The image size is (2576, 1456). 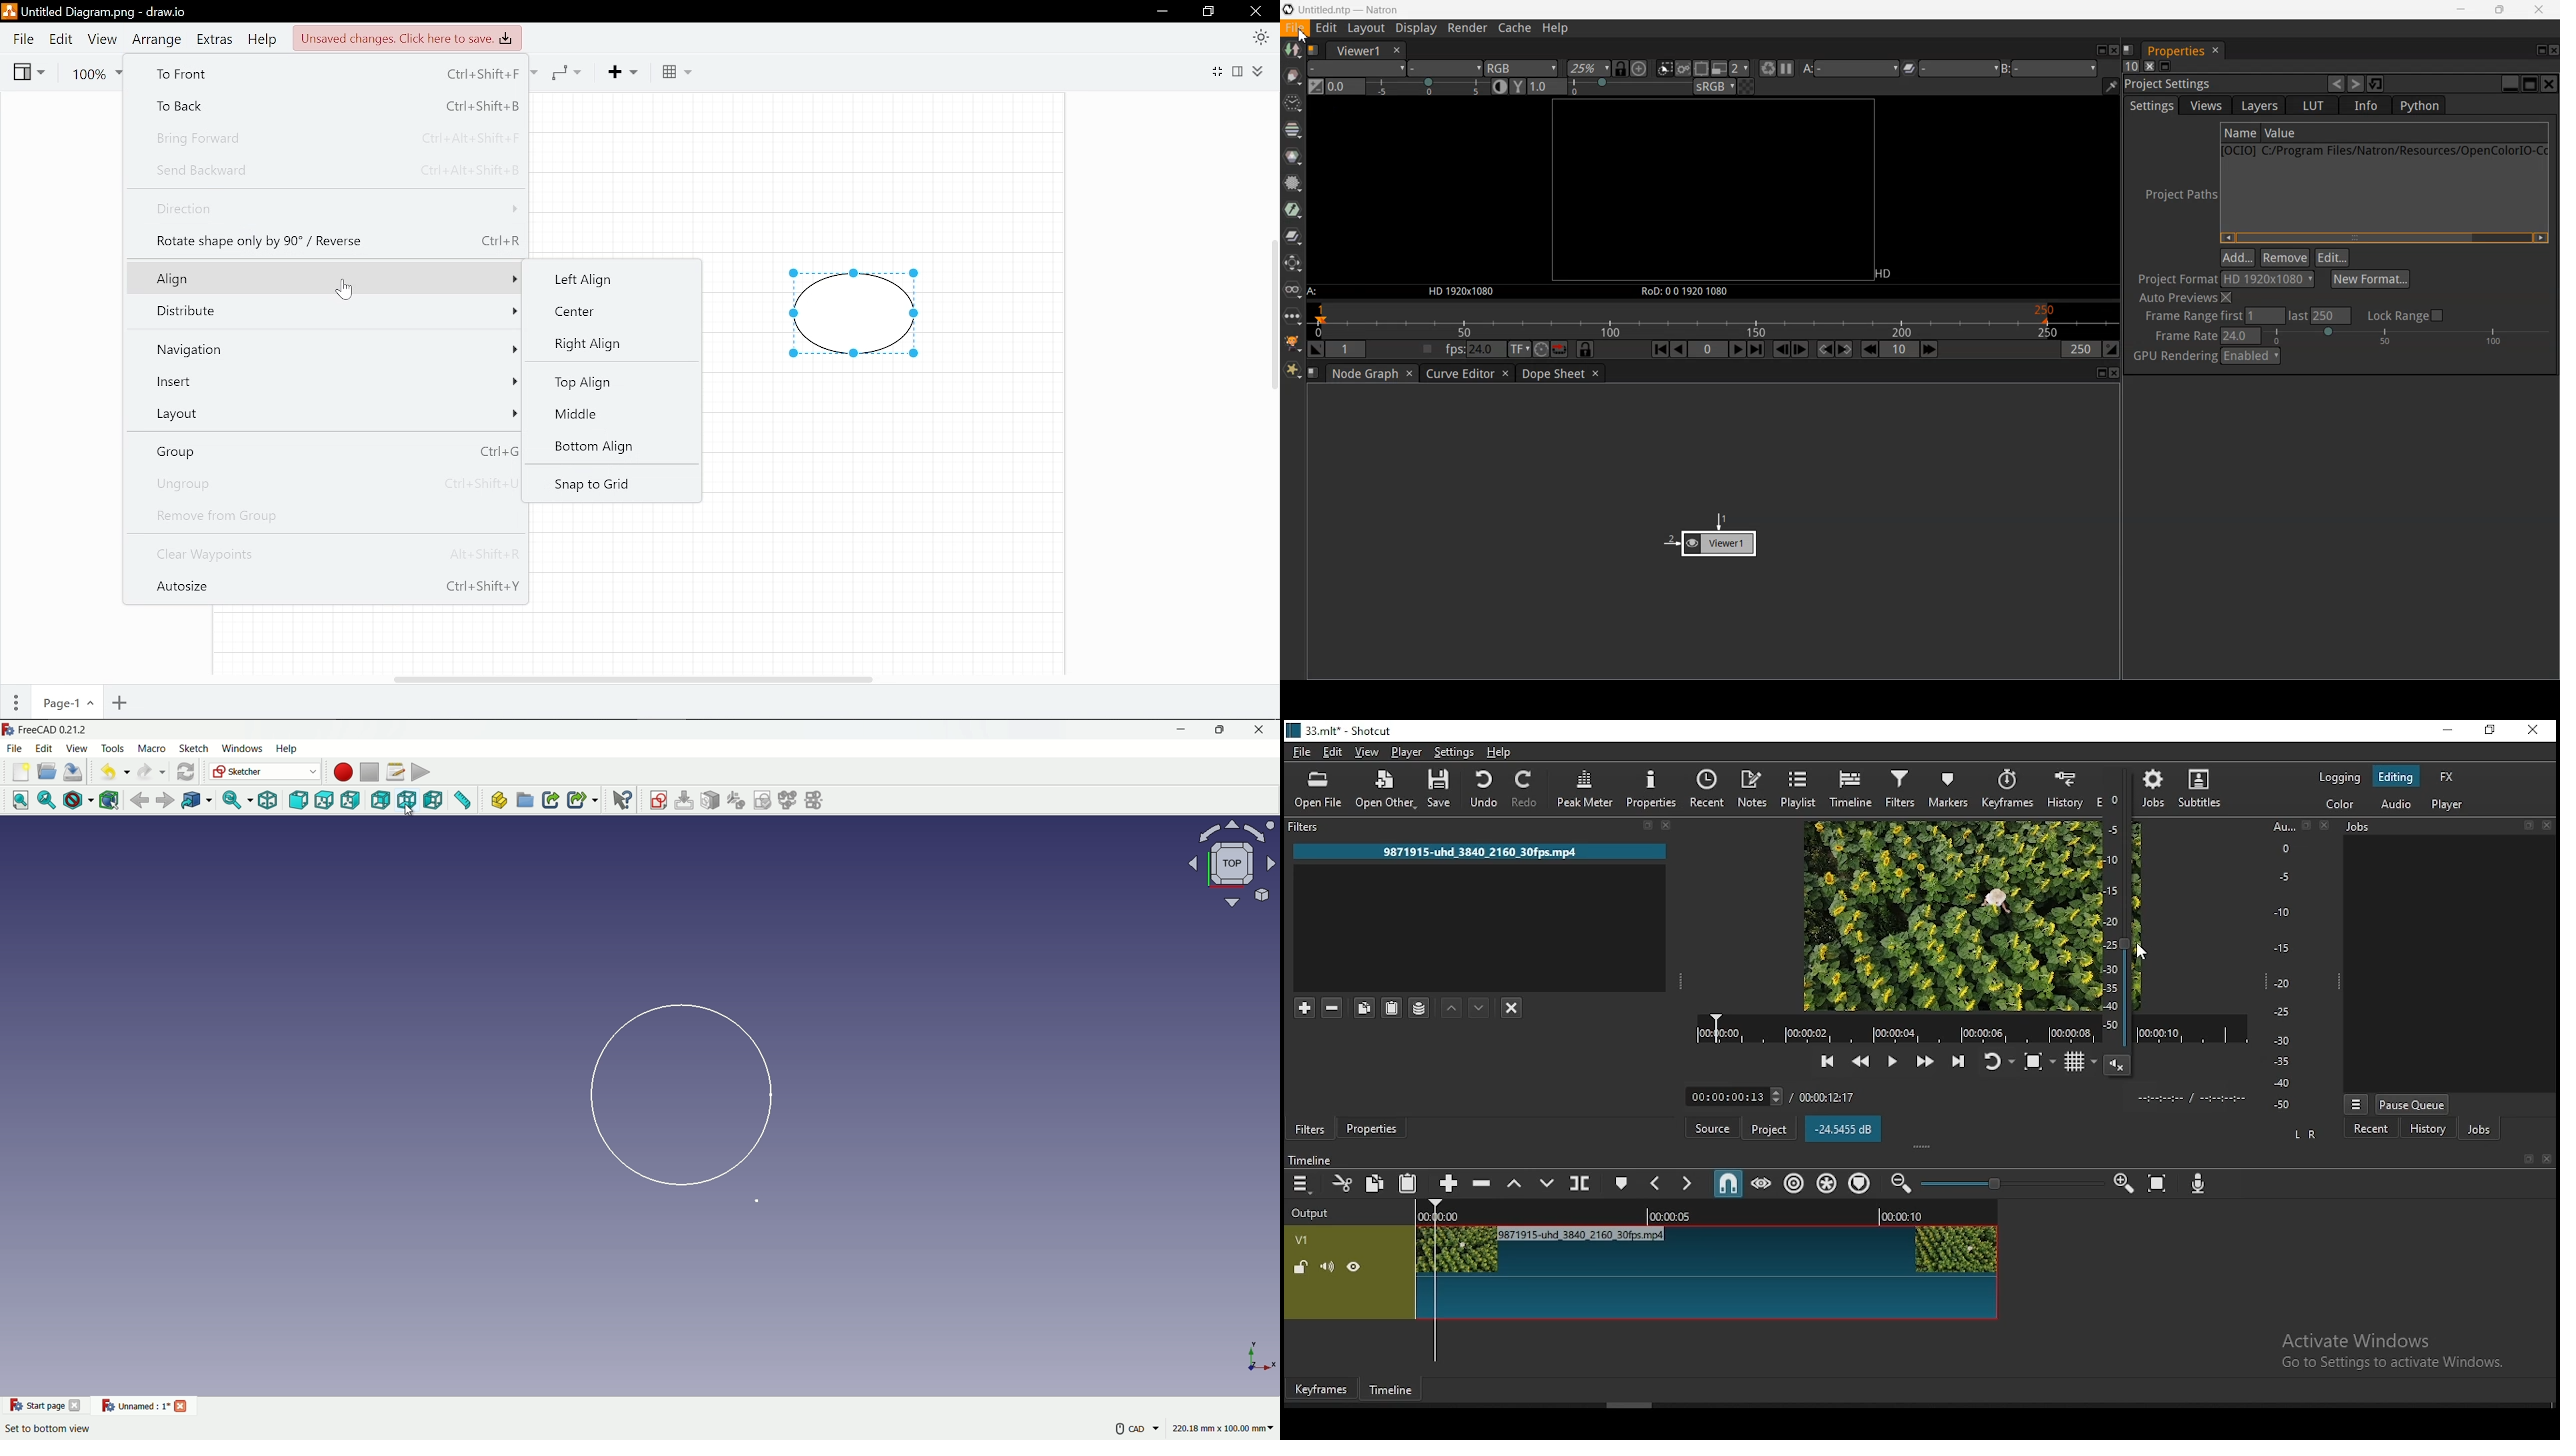 I want to click on zoom timeline in, so click(x=2119, y=1183).